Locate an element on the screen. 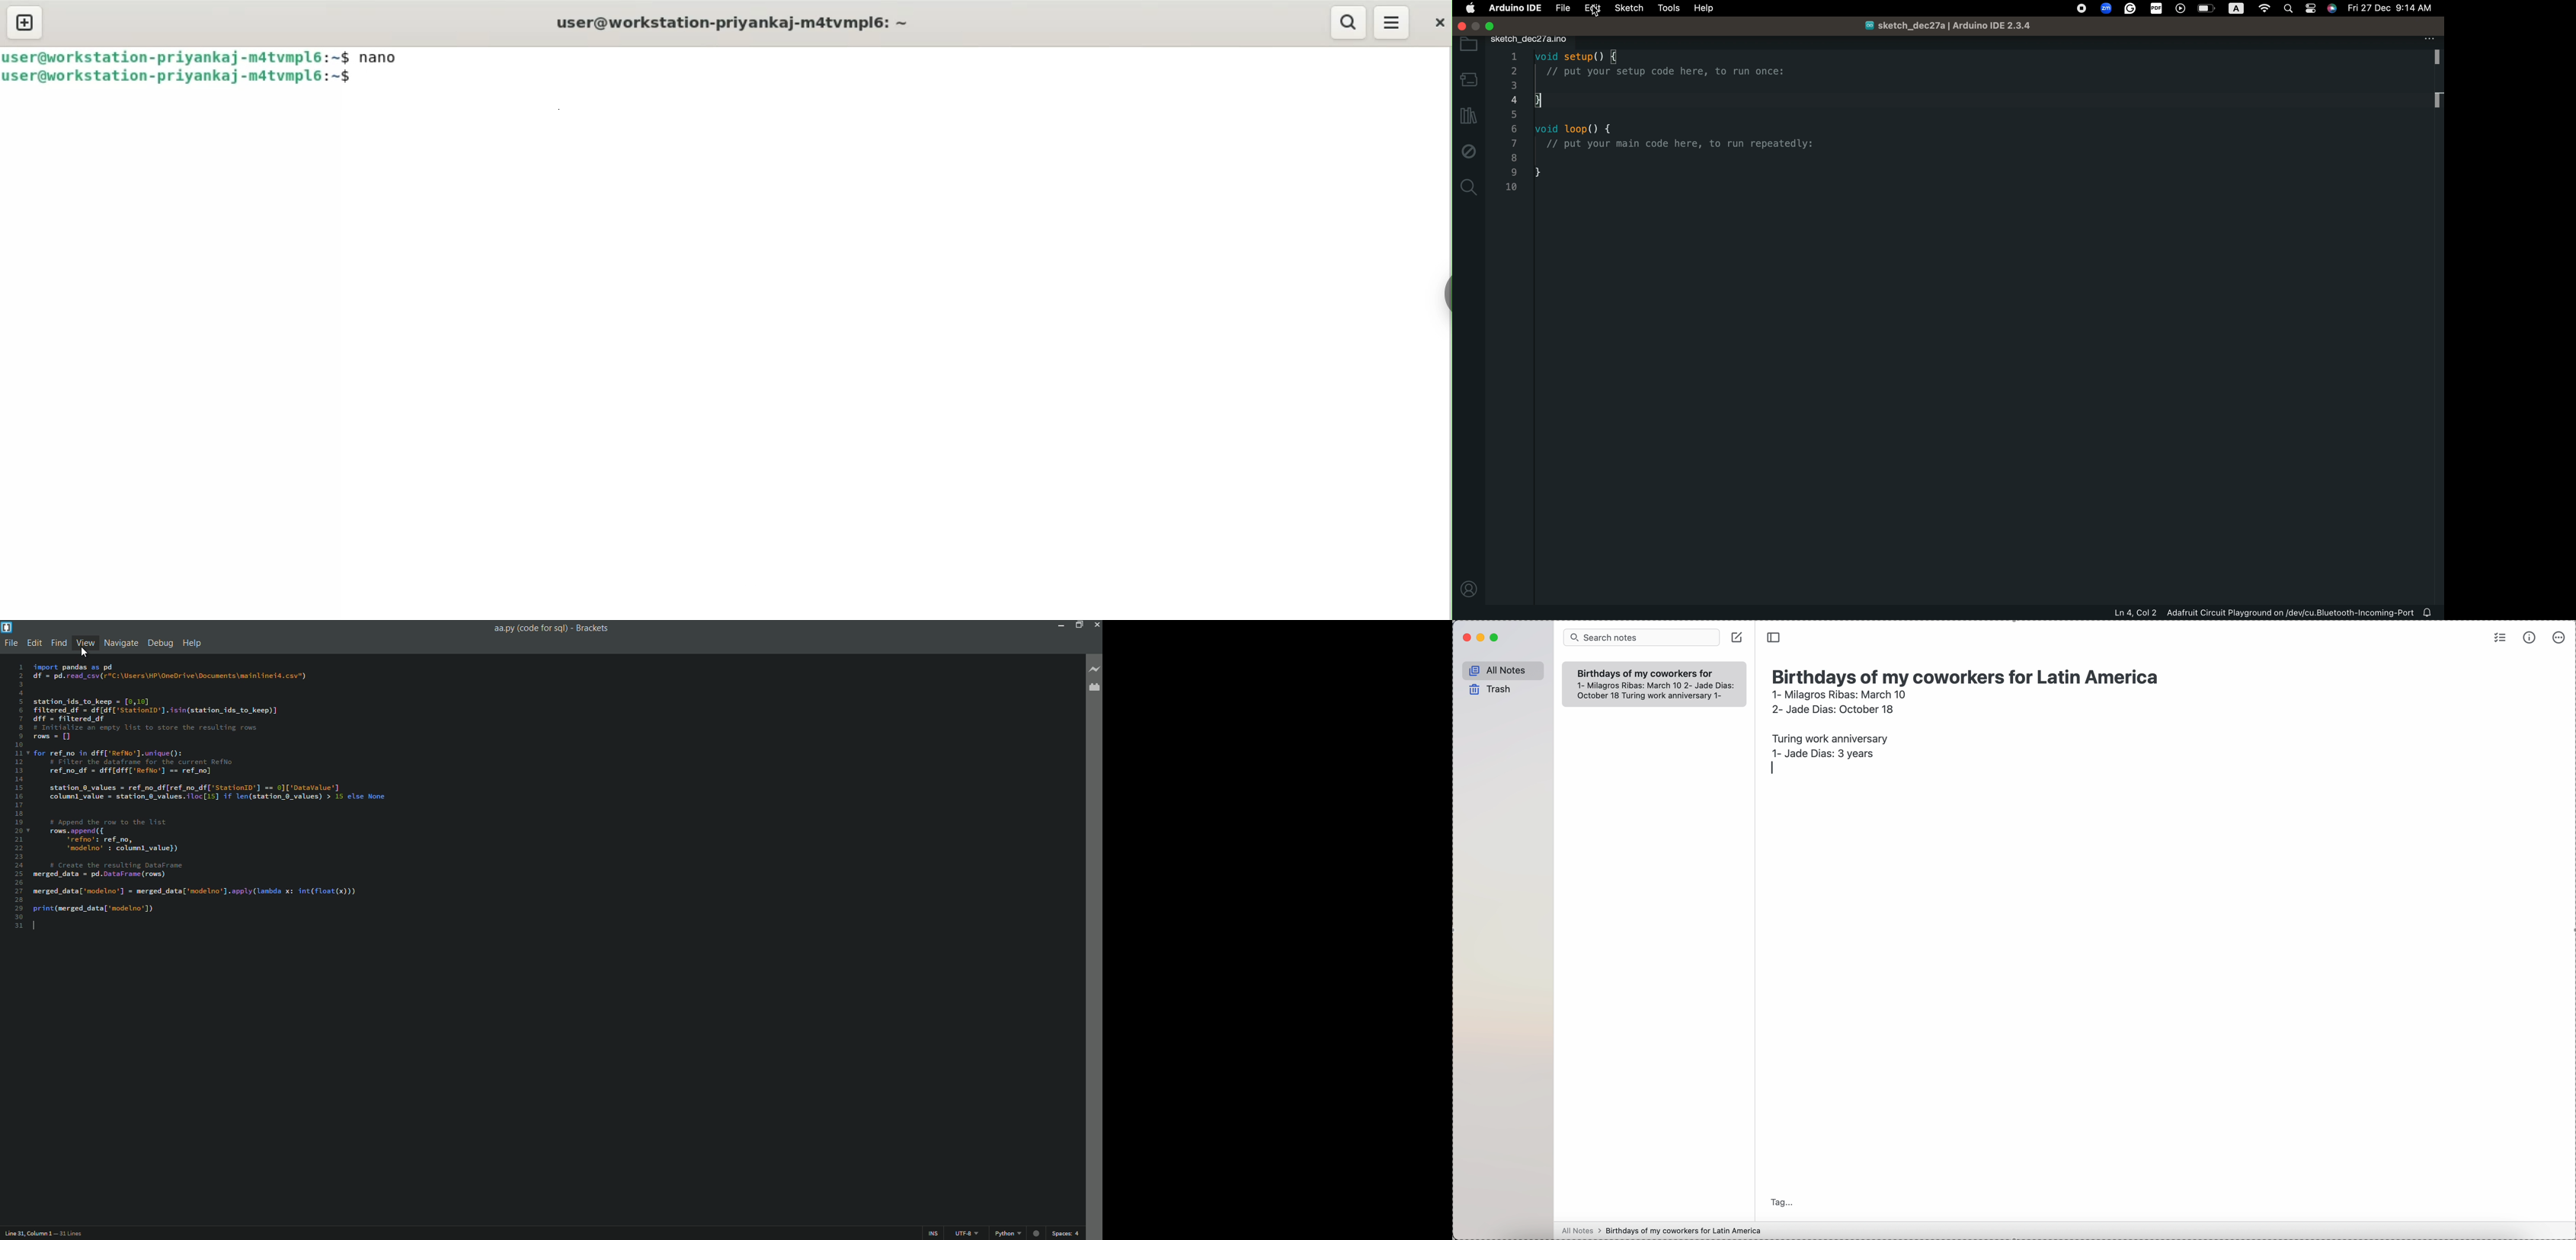  toggle side bar is located at coordinates (1775, 638).